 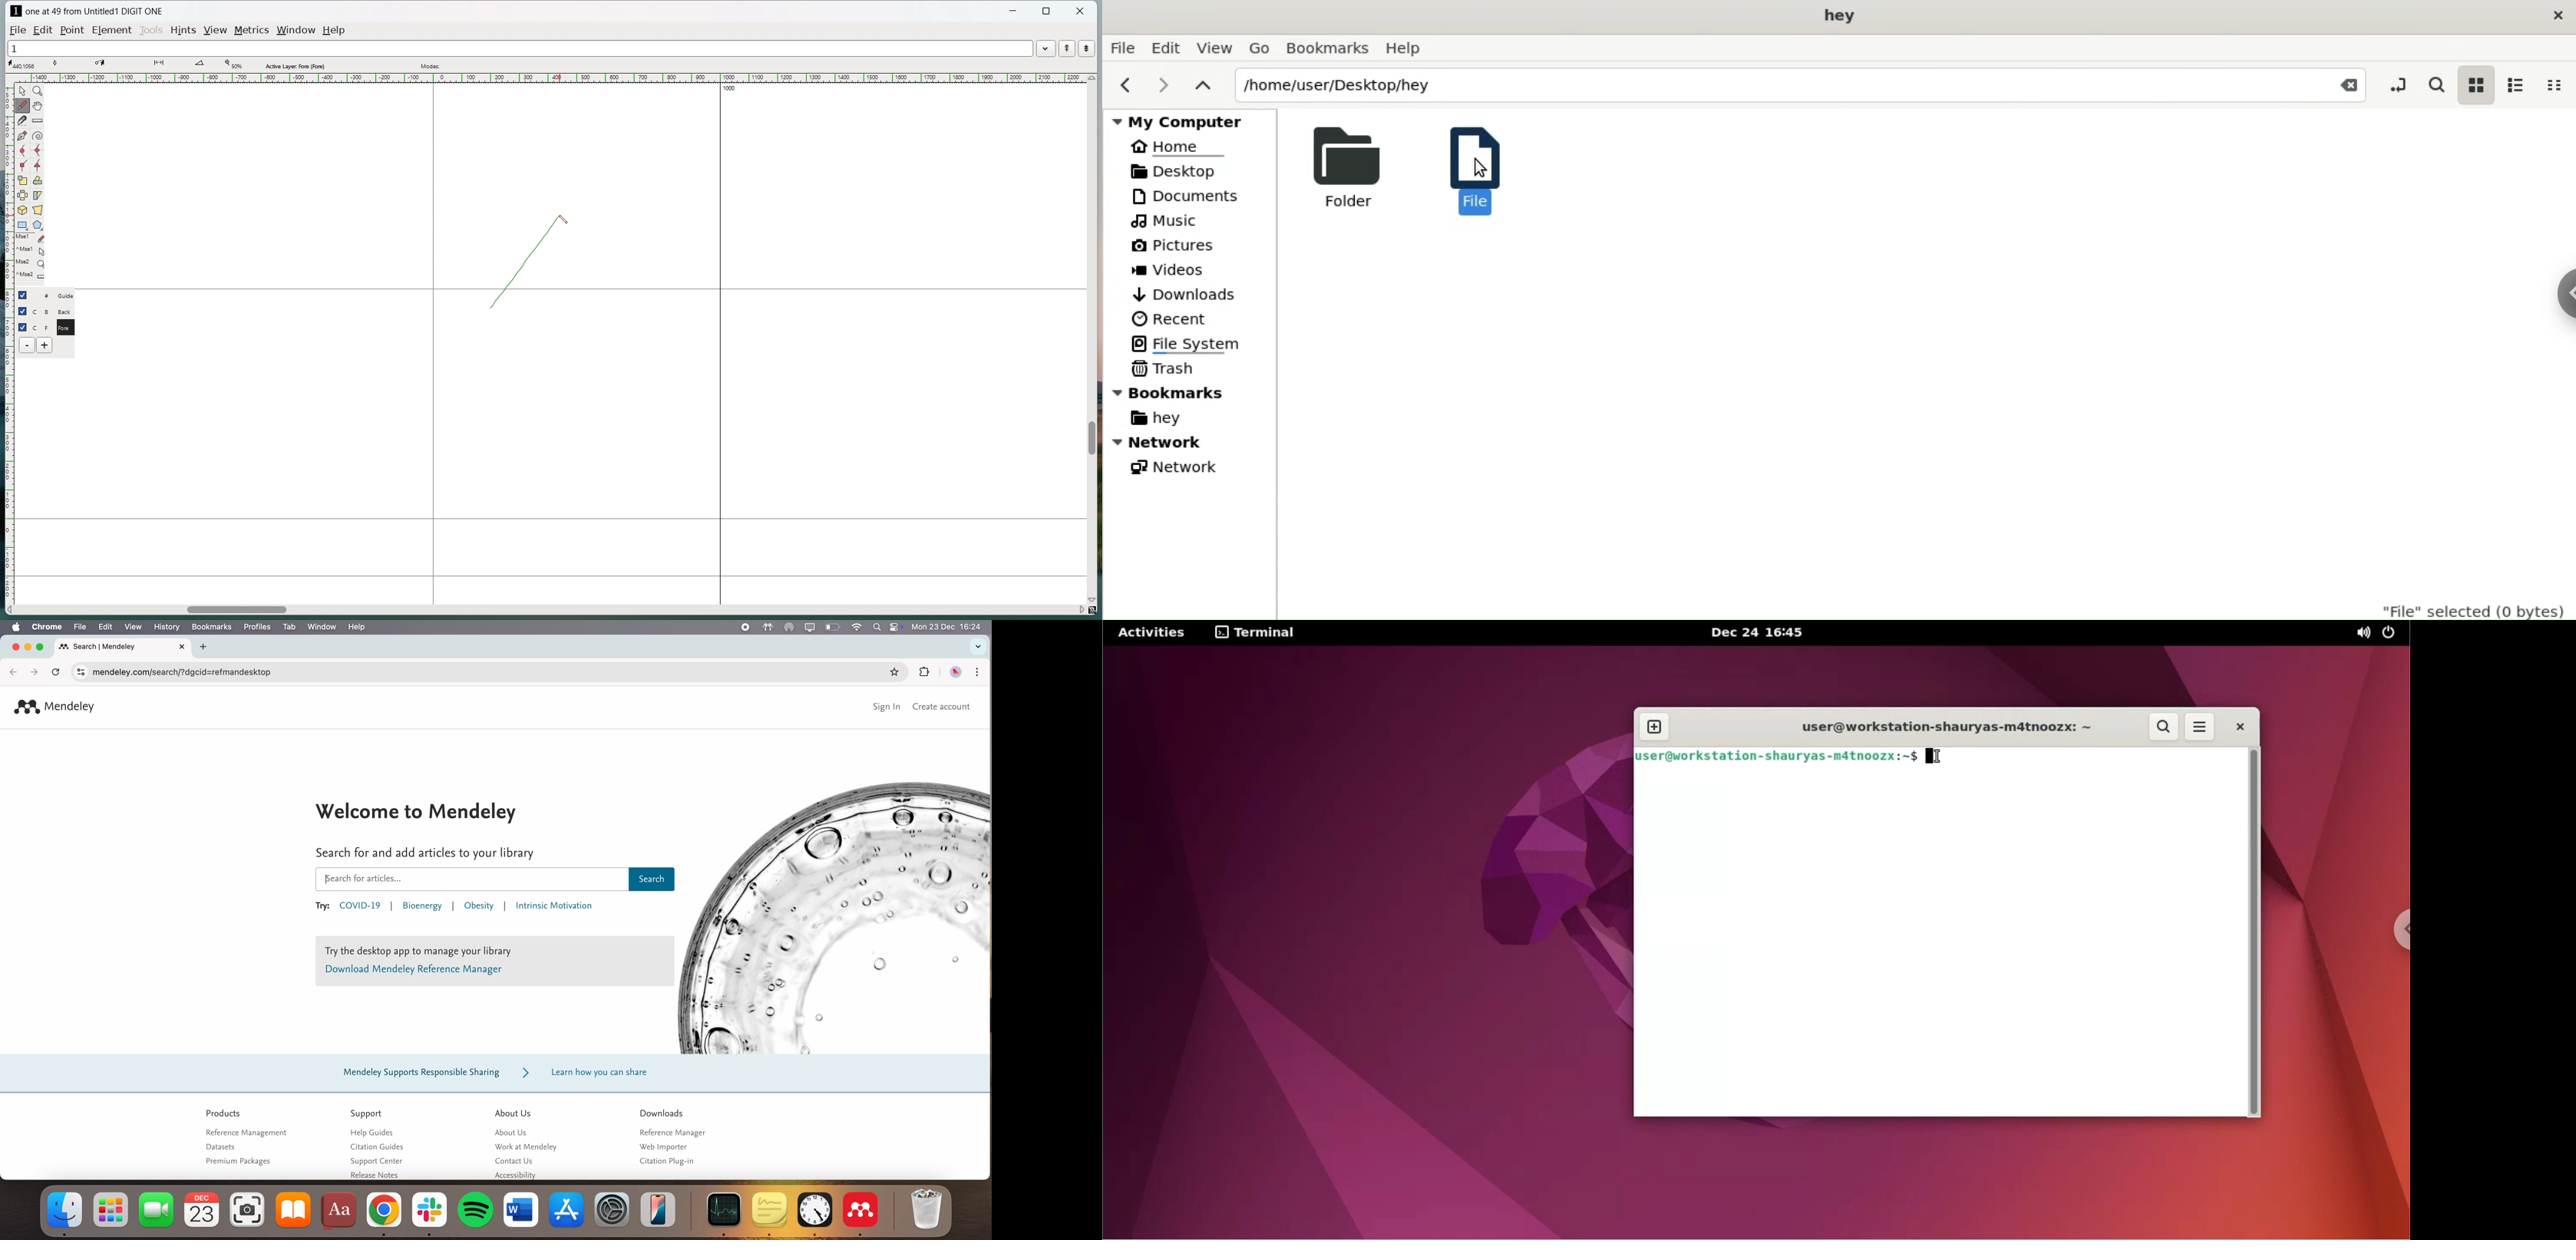 What do you see at coordinates (22, 151) in the screenshot?
I see `add a curve point` at bounding box center [22, 151].